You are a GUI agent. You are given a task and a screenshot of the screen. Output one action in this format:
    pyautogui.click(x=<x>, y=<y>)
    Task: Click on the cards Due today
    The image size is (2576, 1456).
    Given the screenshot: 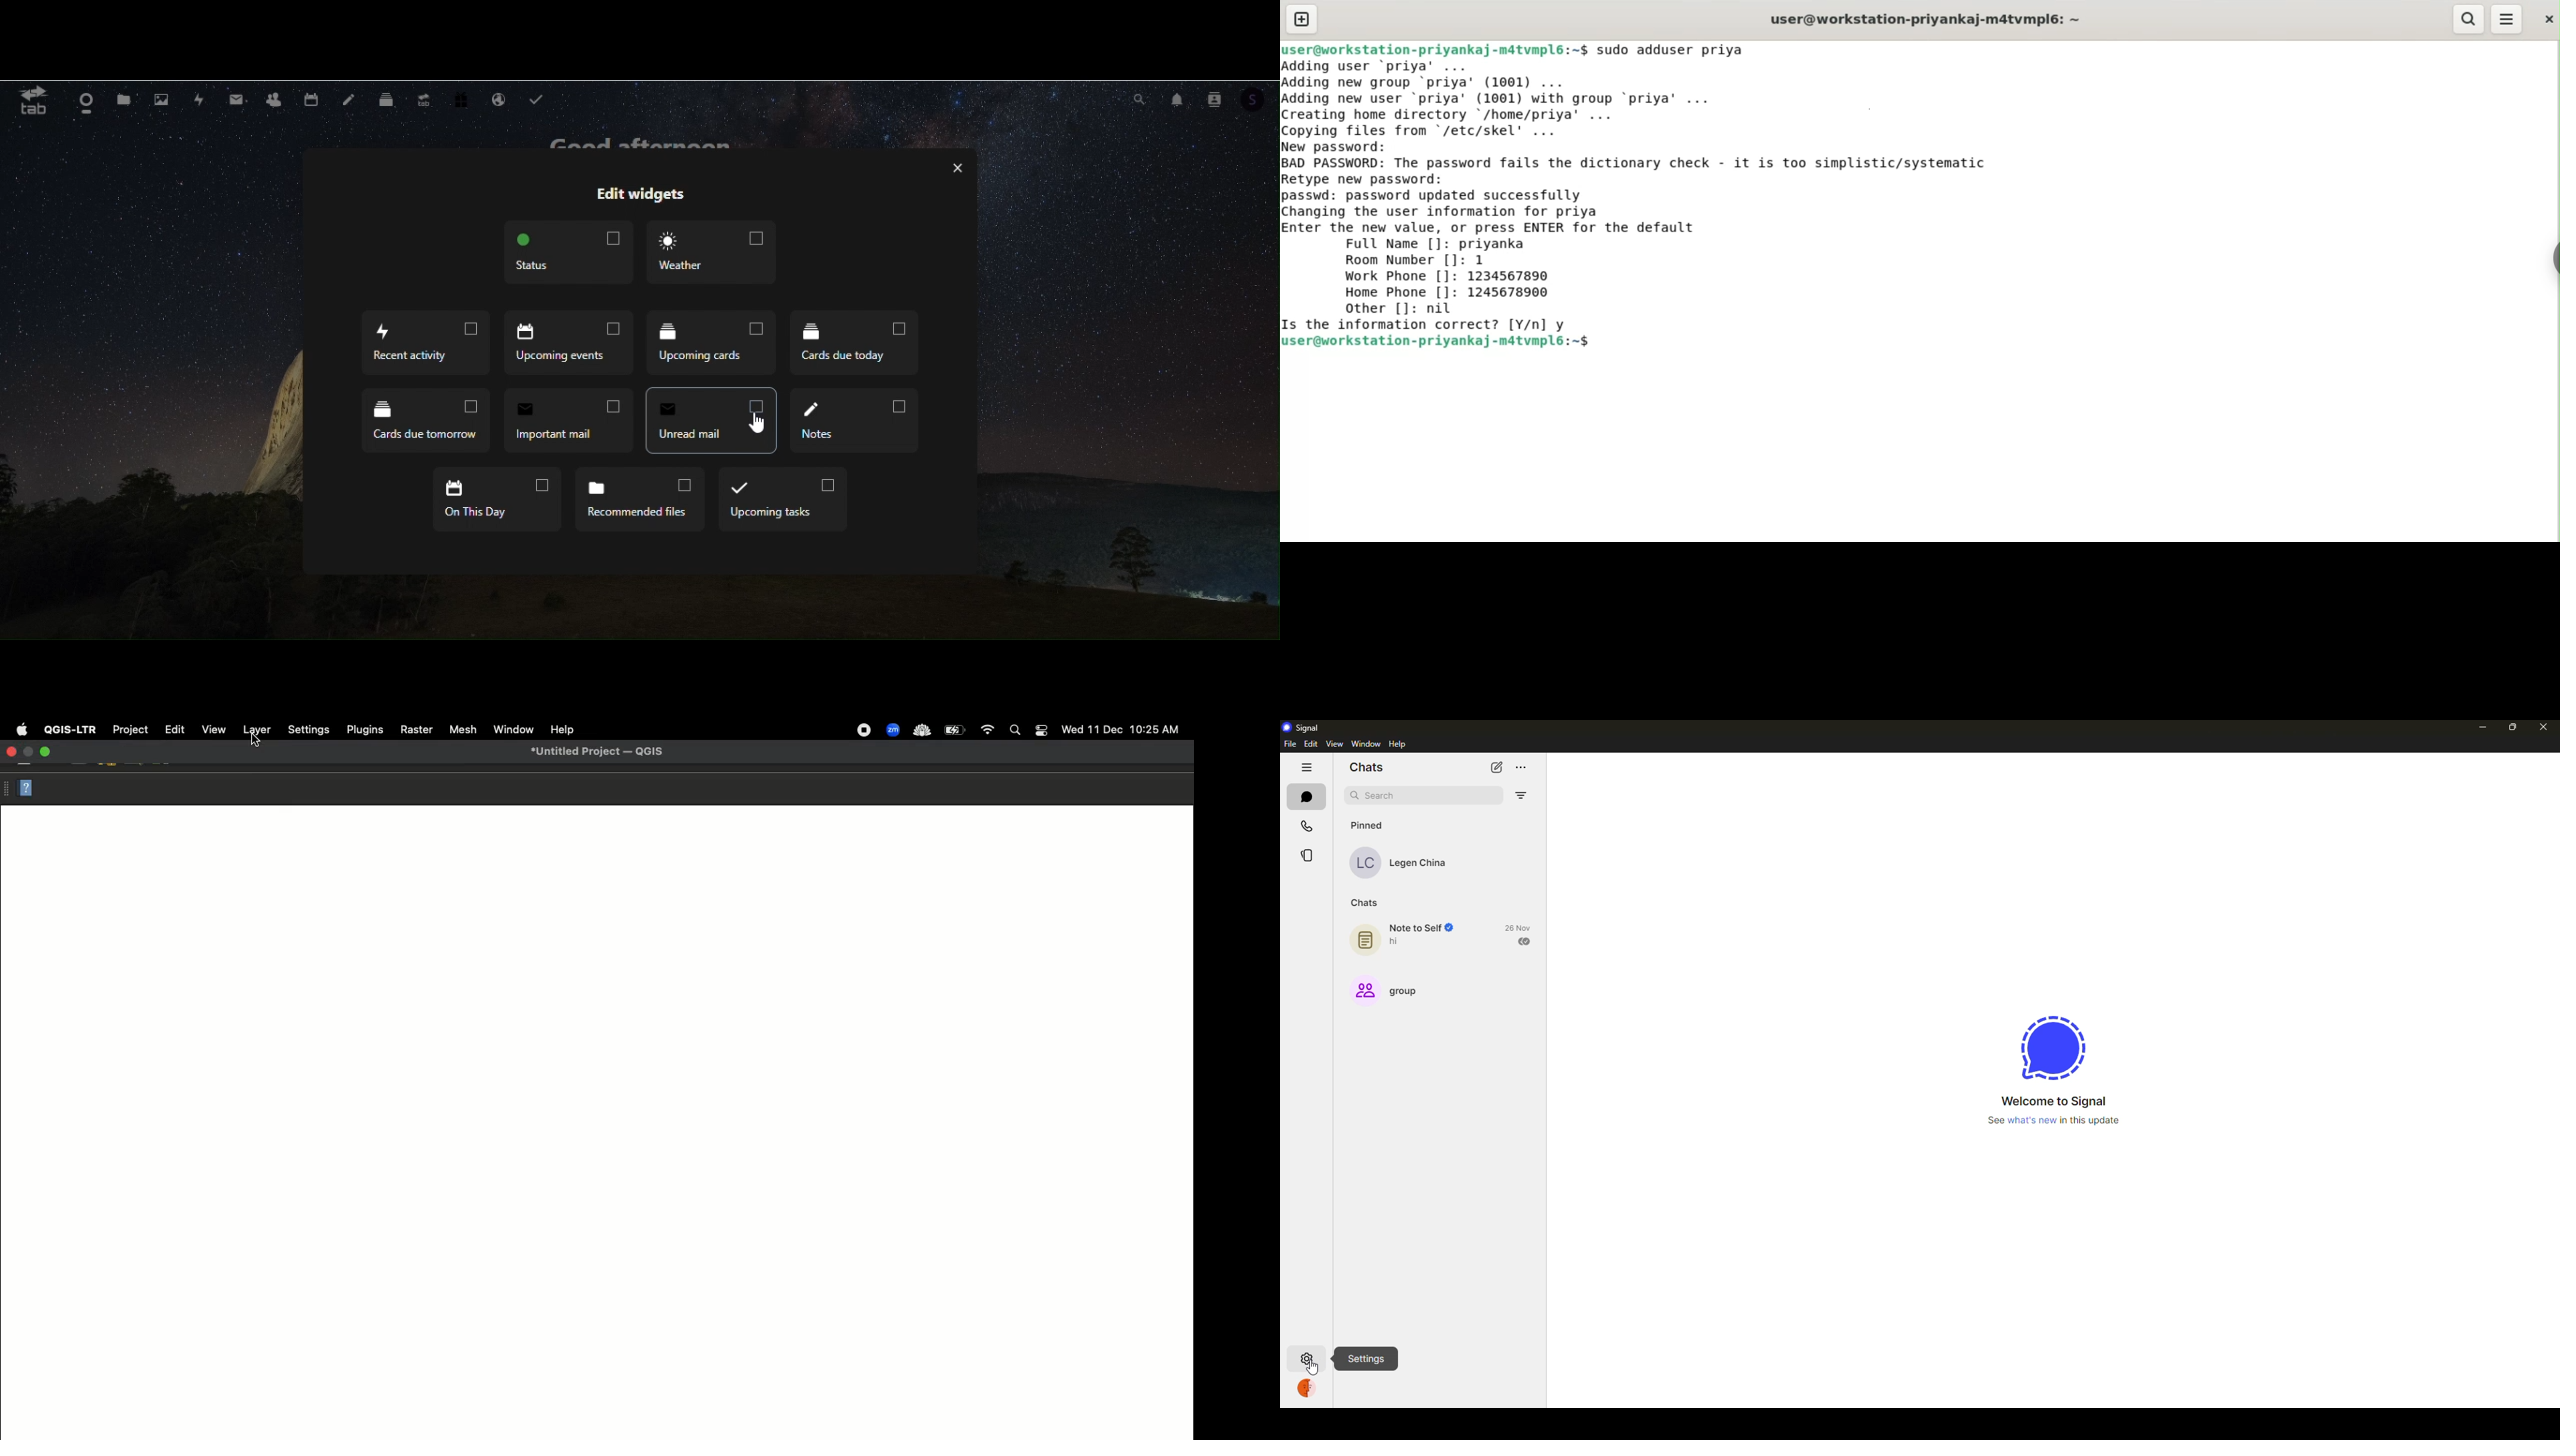 What is the action you would take?
    pyautogui.click(x=853, y=344)
    